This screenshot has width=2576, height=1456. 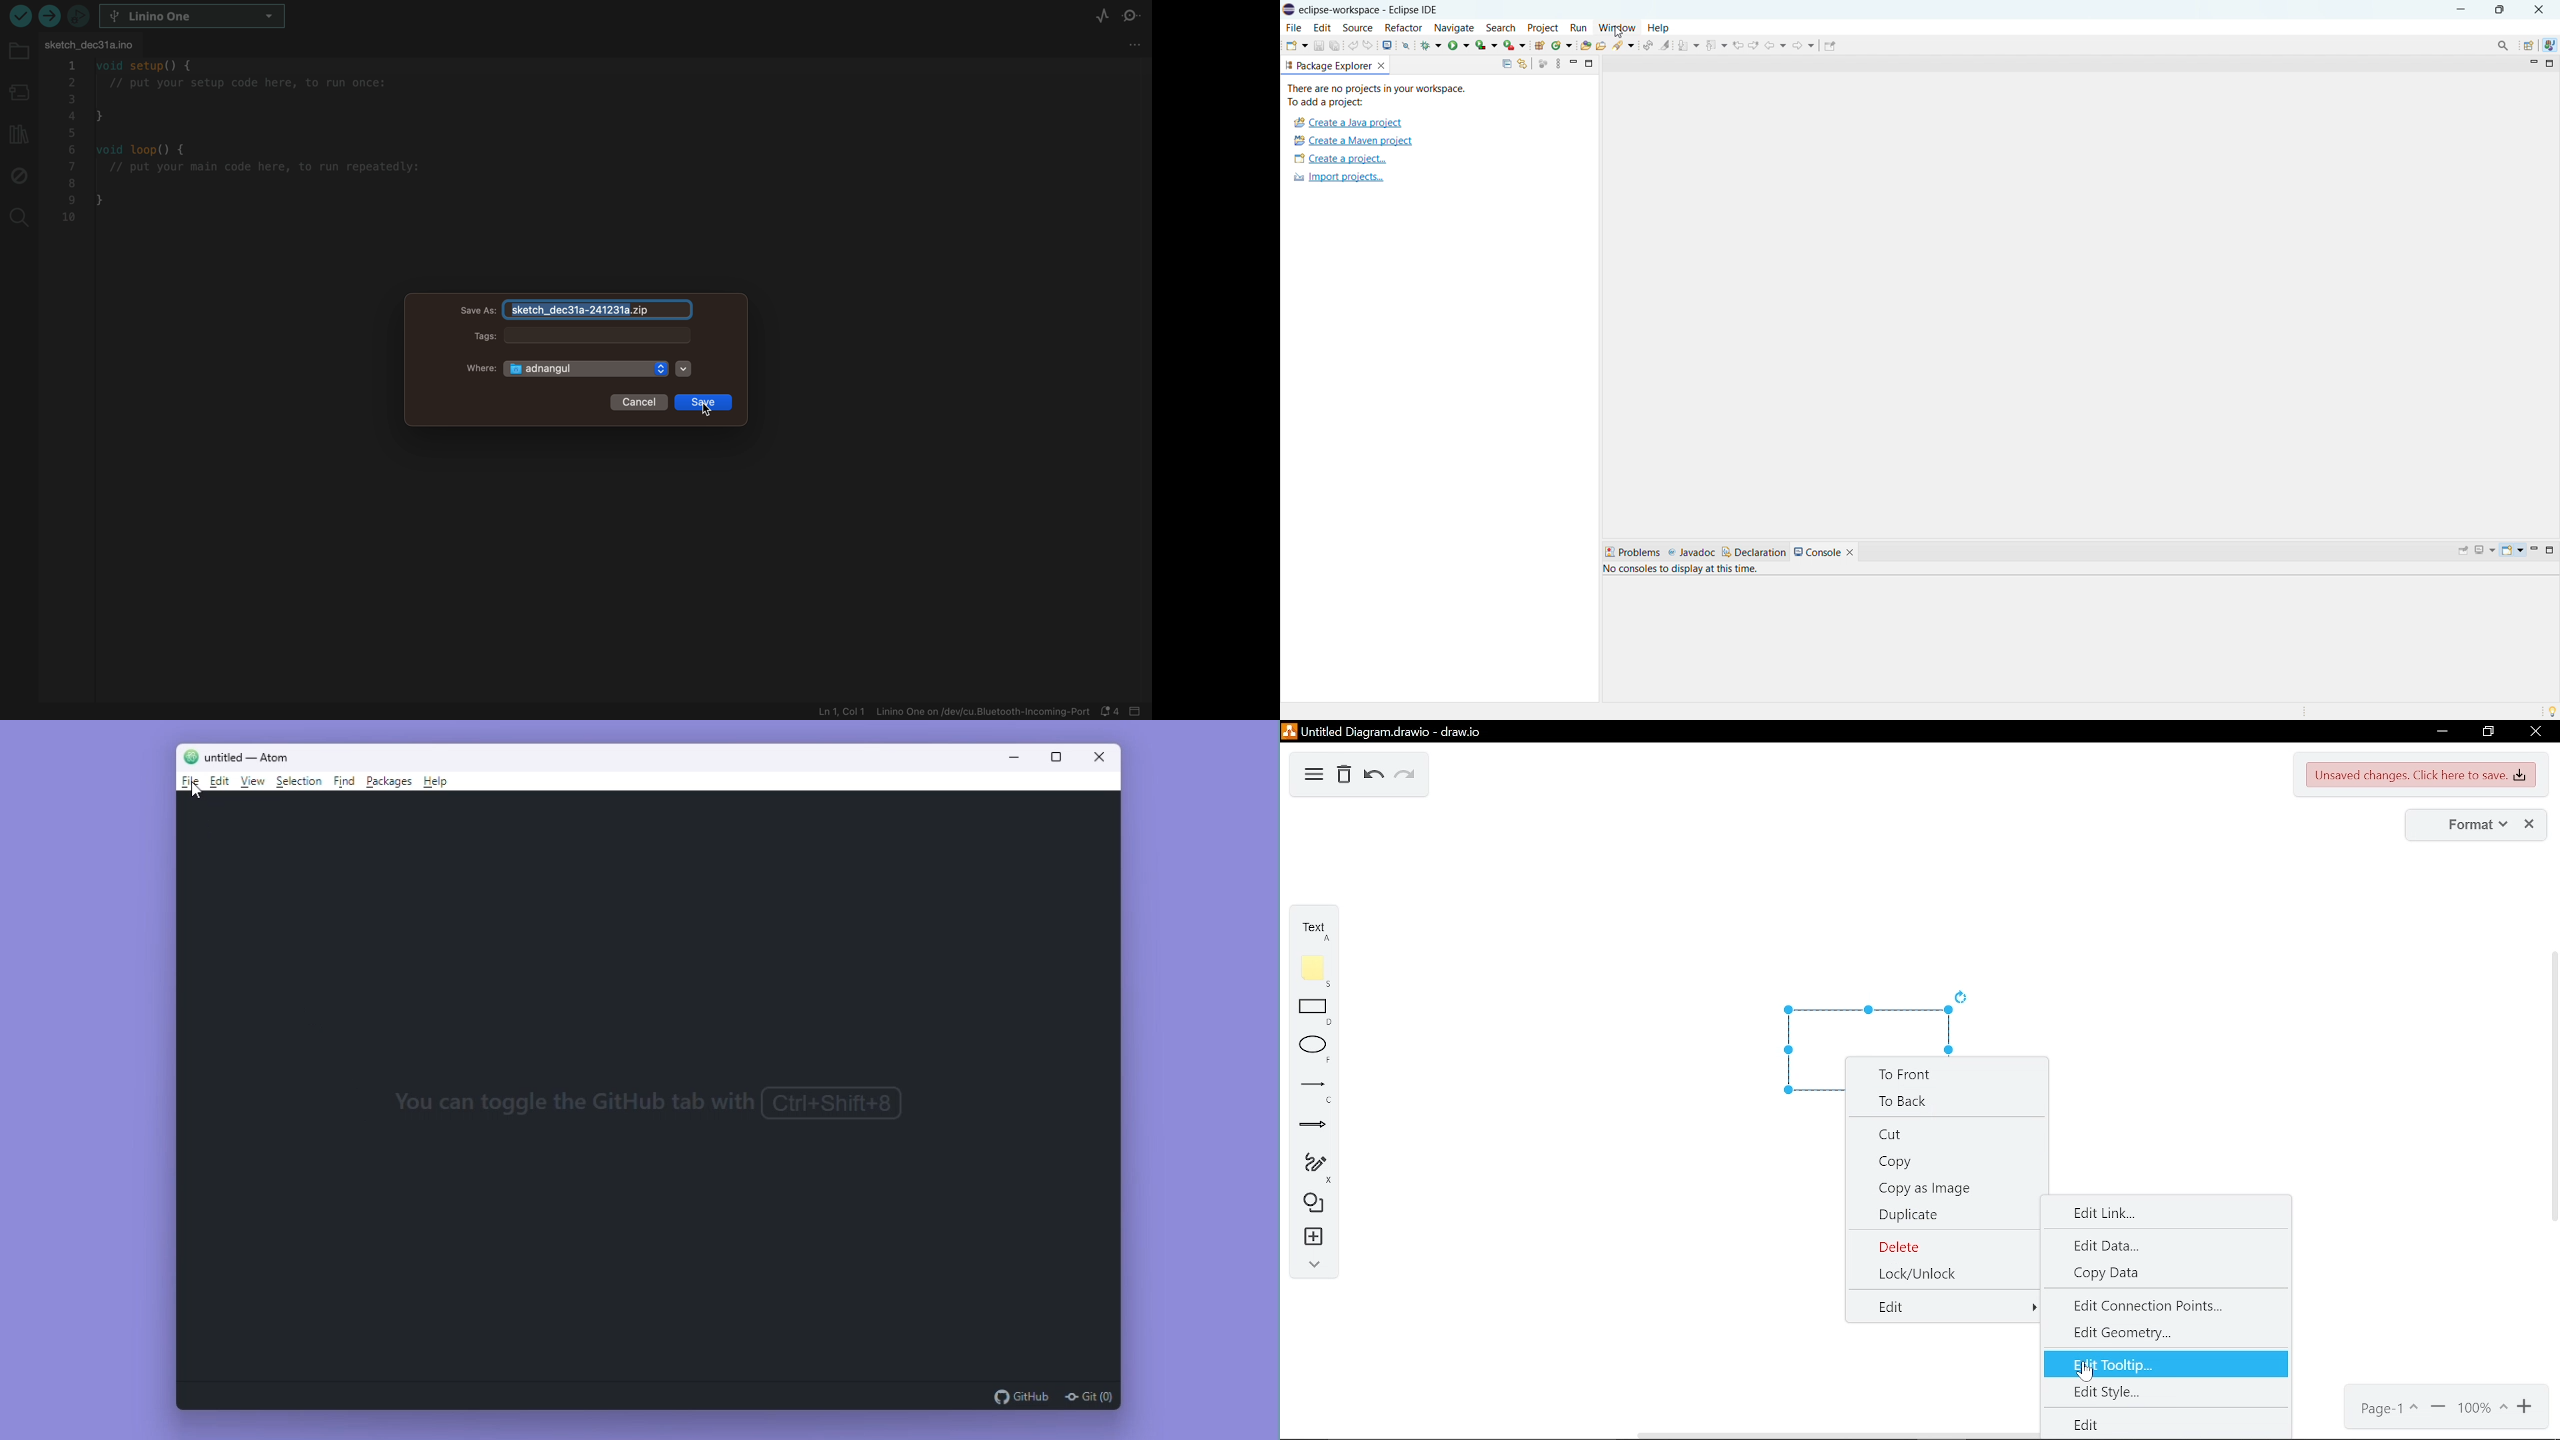 I want to click on vertical scrollbar, so click(x=2552, y=1084).